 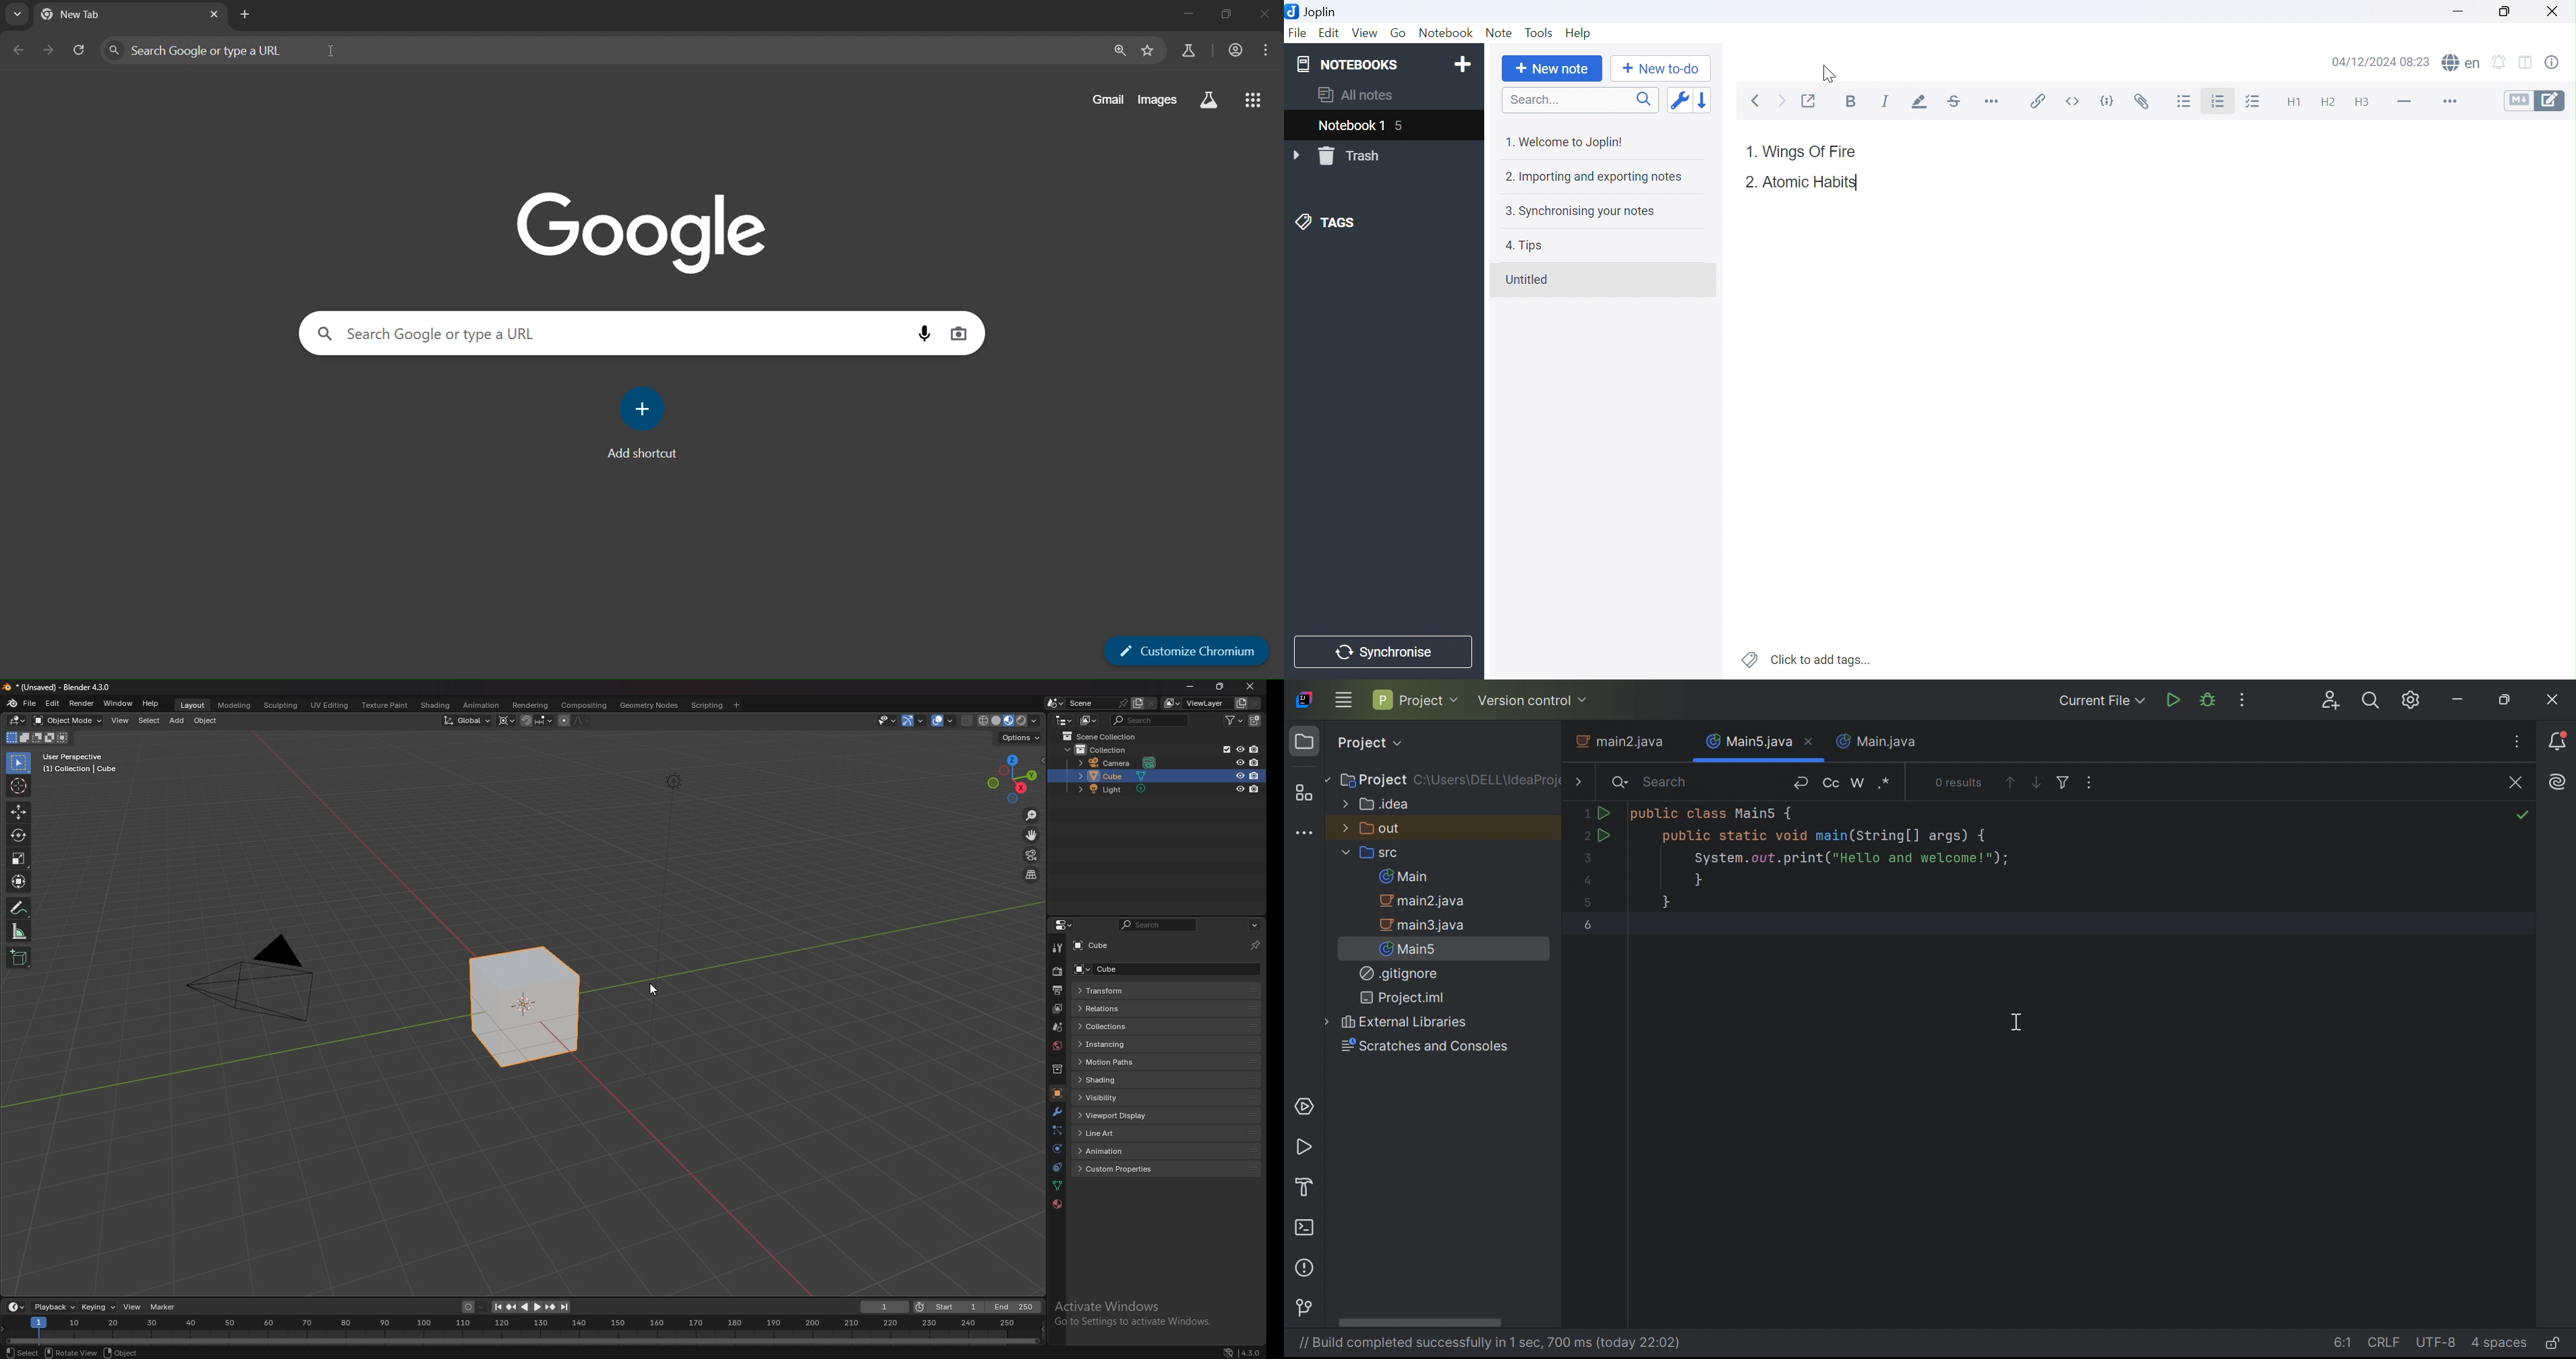 I want to click on jump to endpoint, so click(x=566, y=1307).